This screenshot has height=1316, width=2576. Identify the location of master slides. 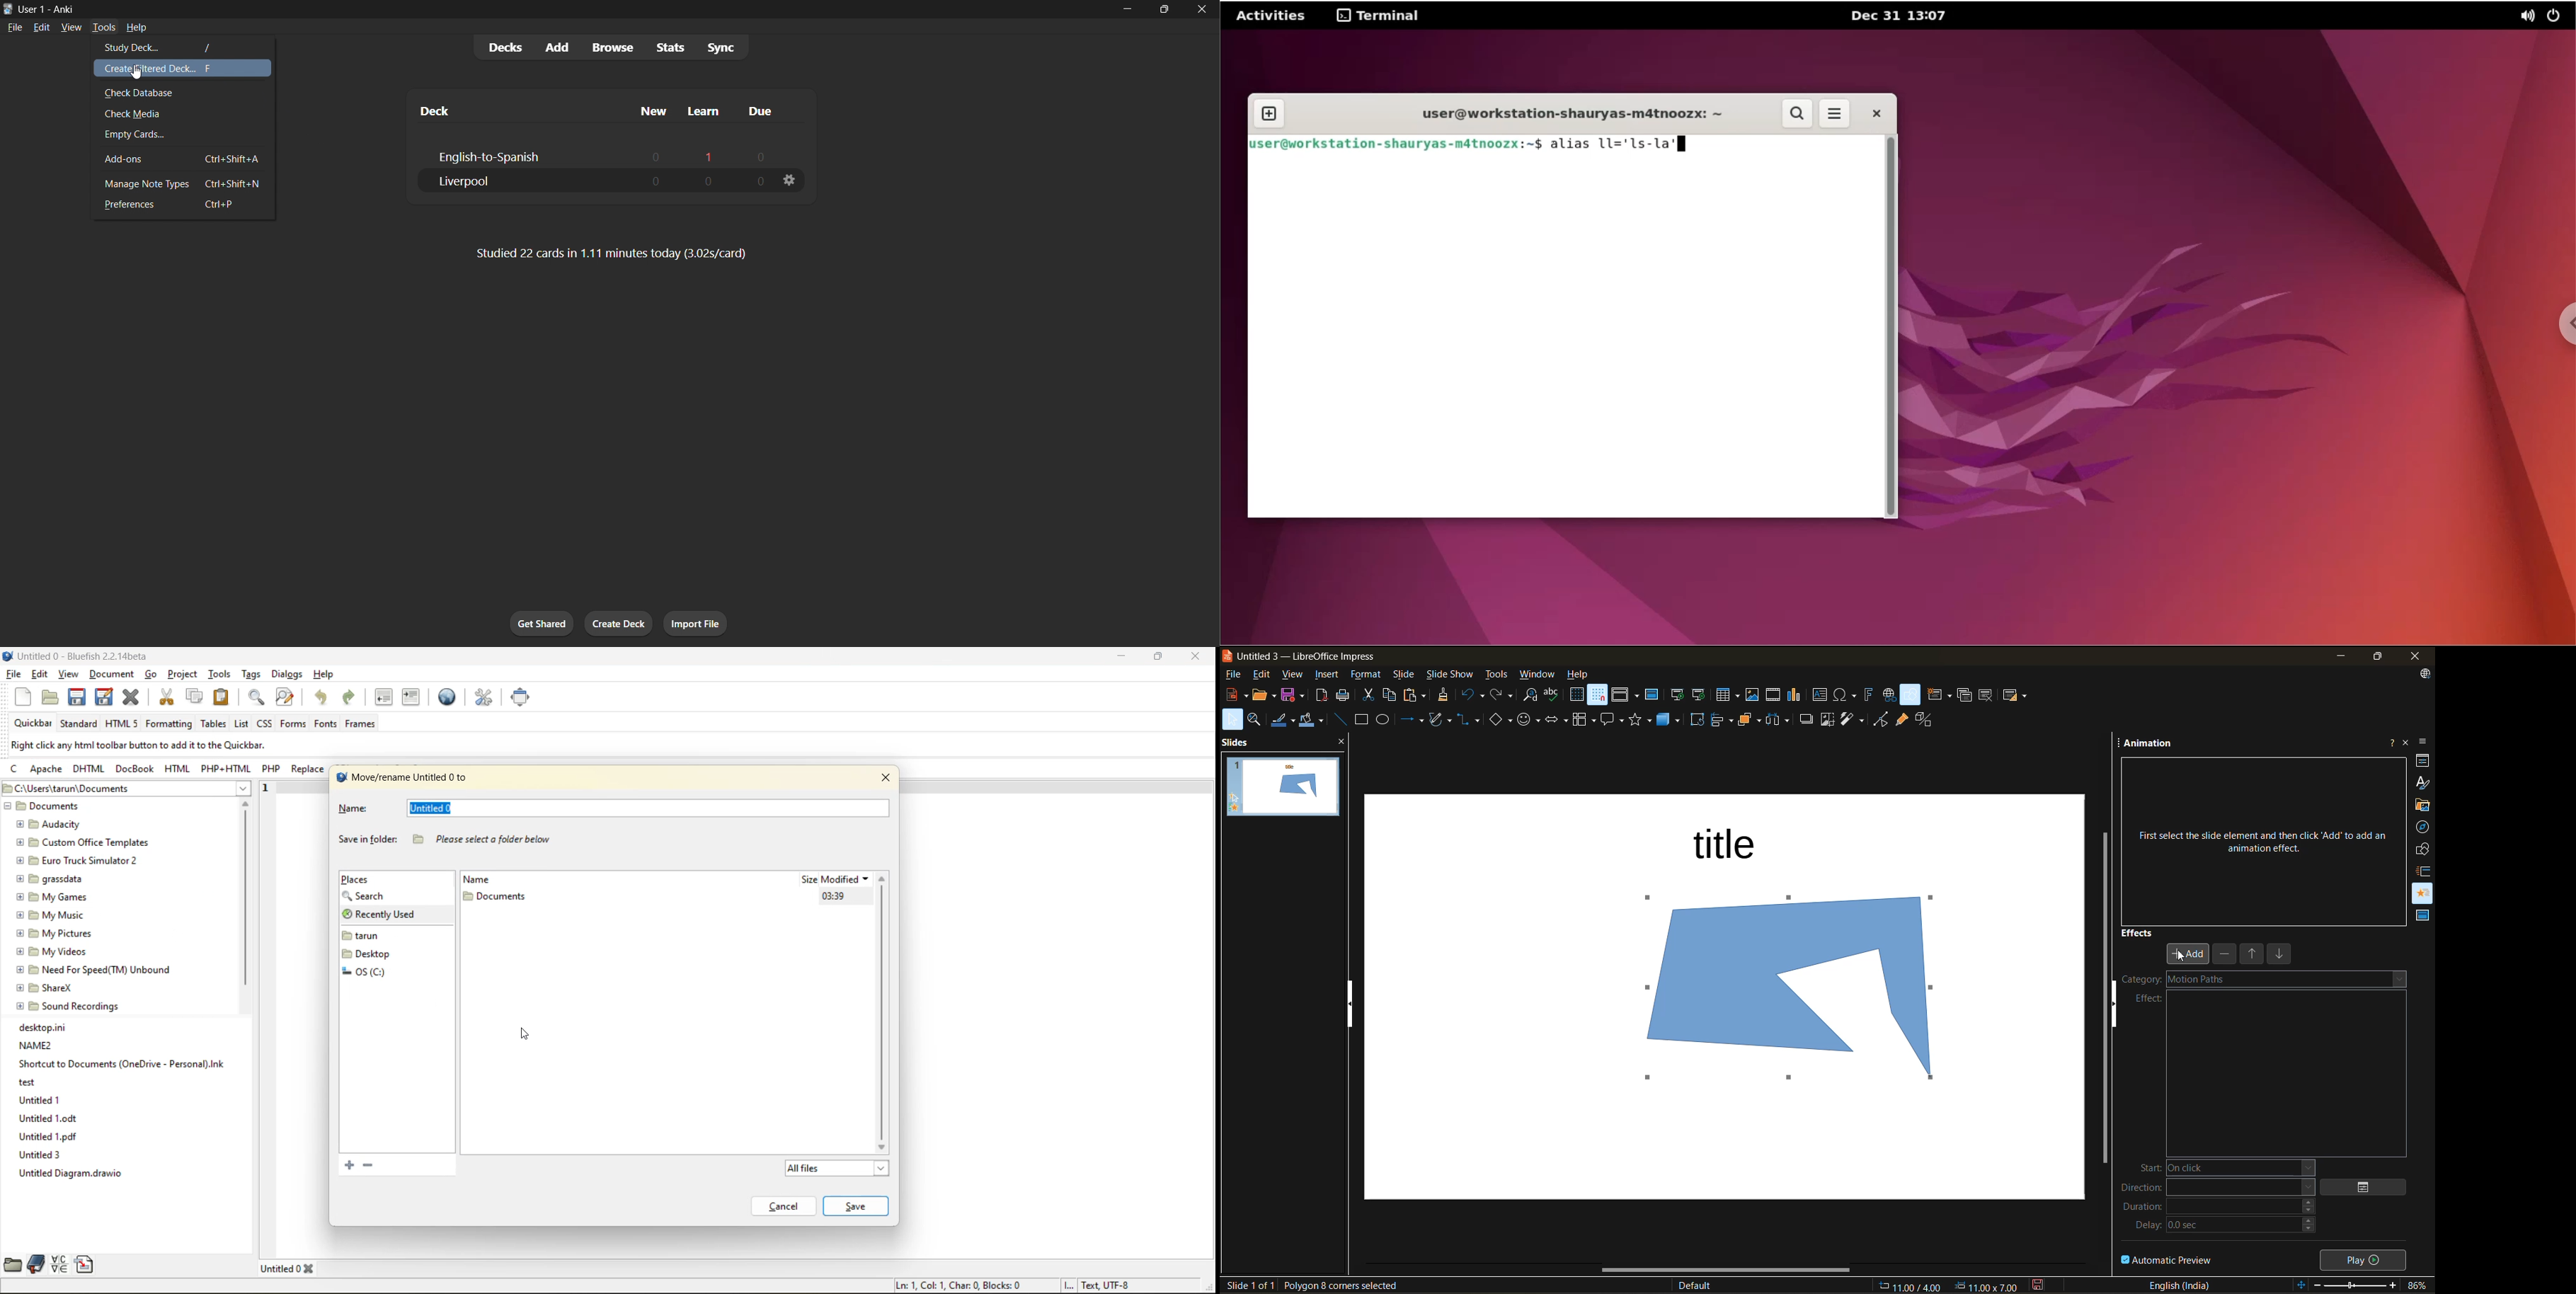
(2423, 919).